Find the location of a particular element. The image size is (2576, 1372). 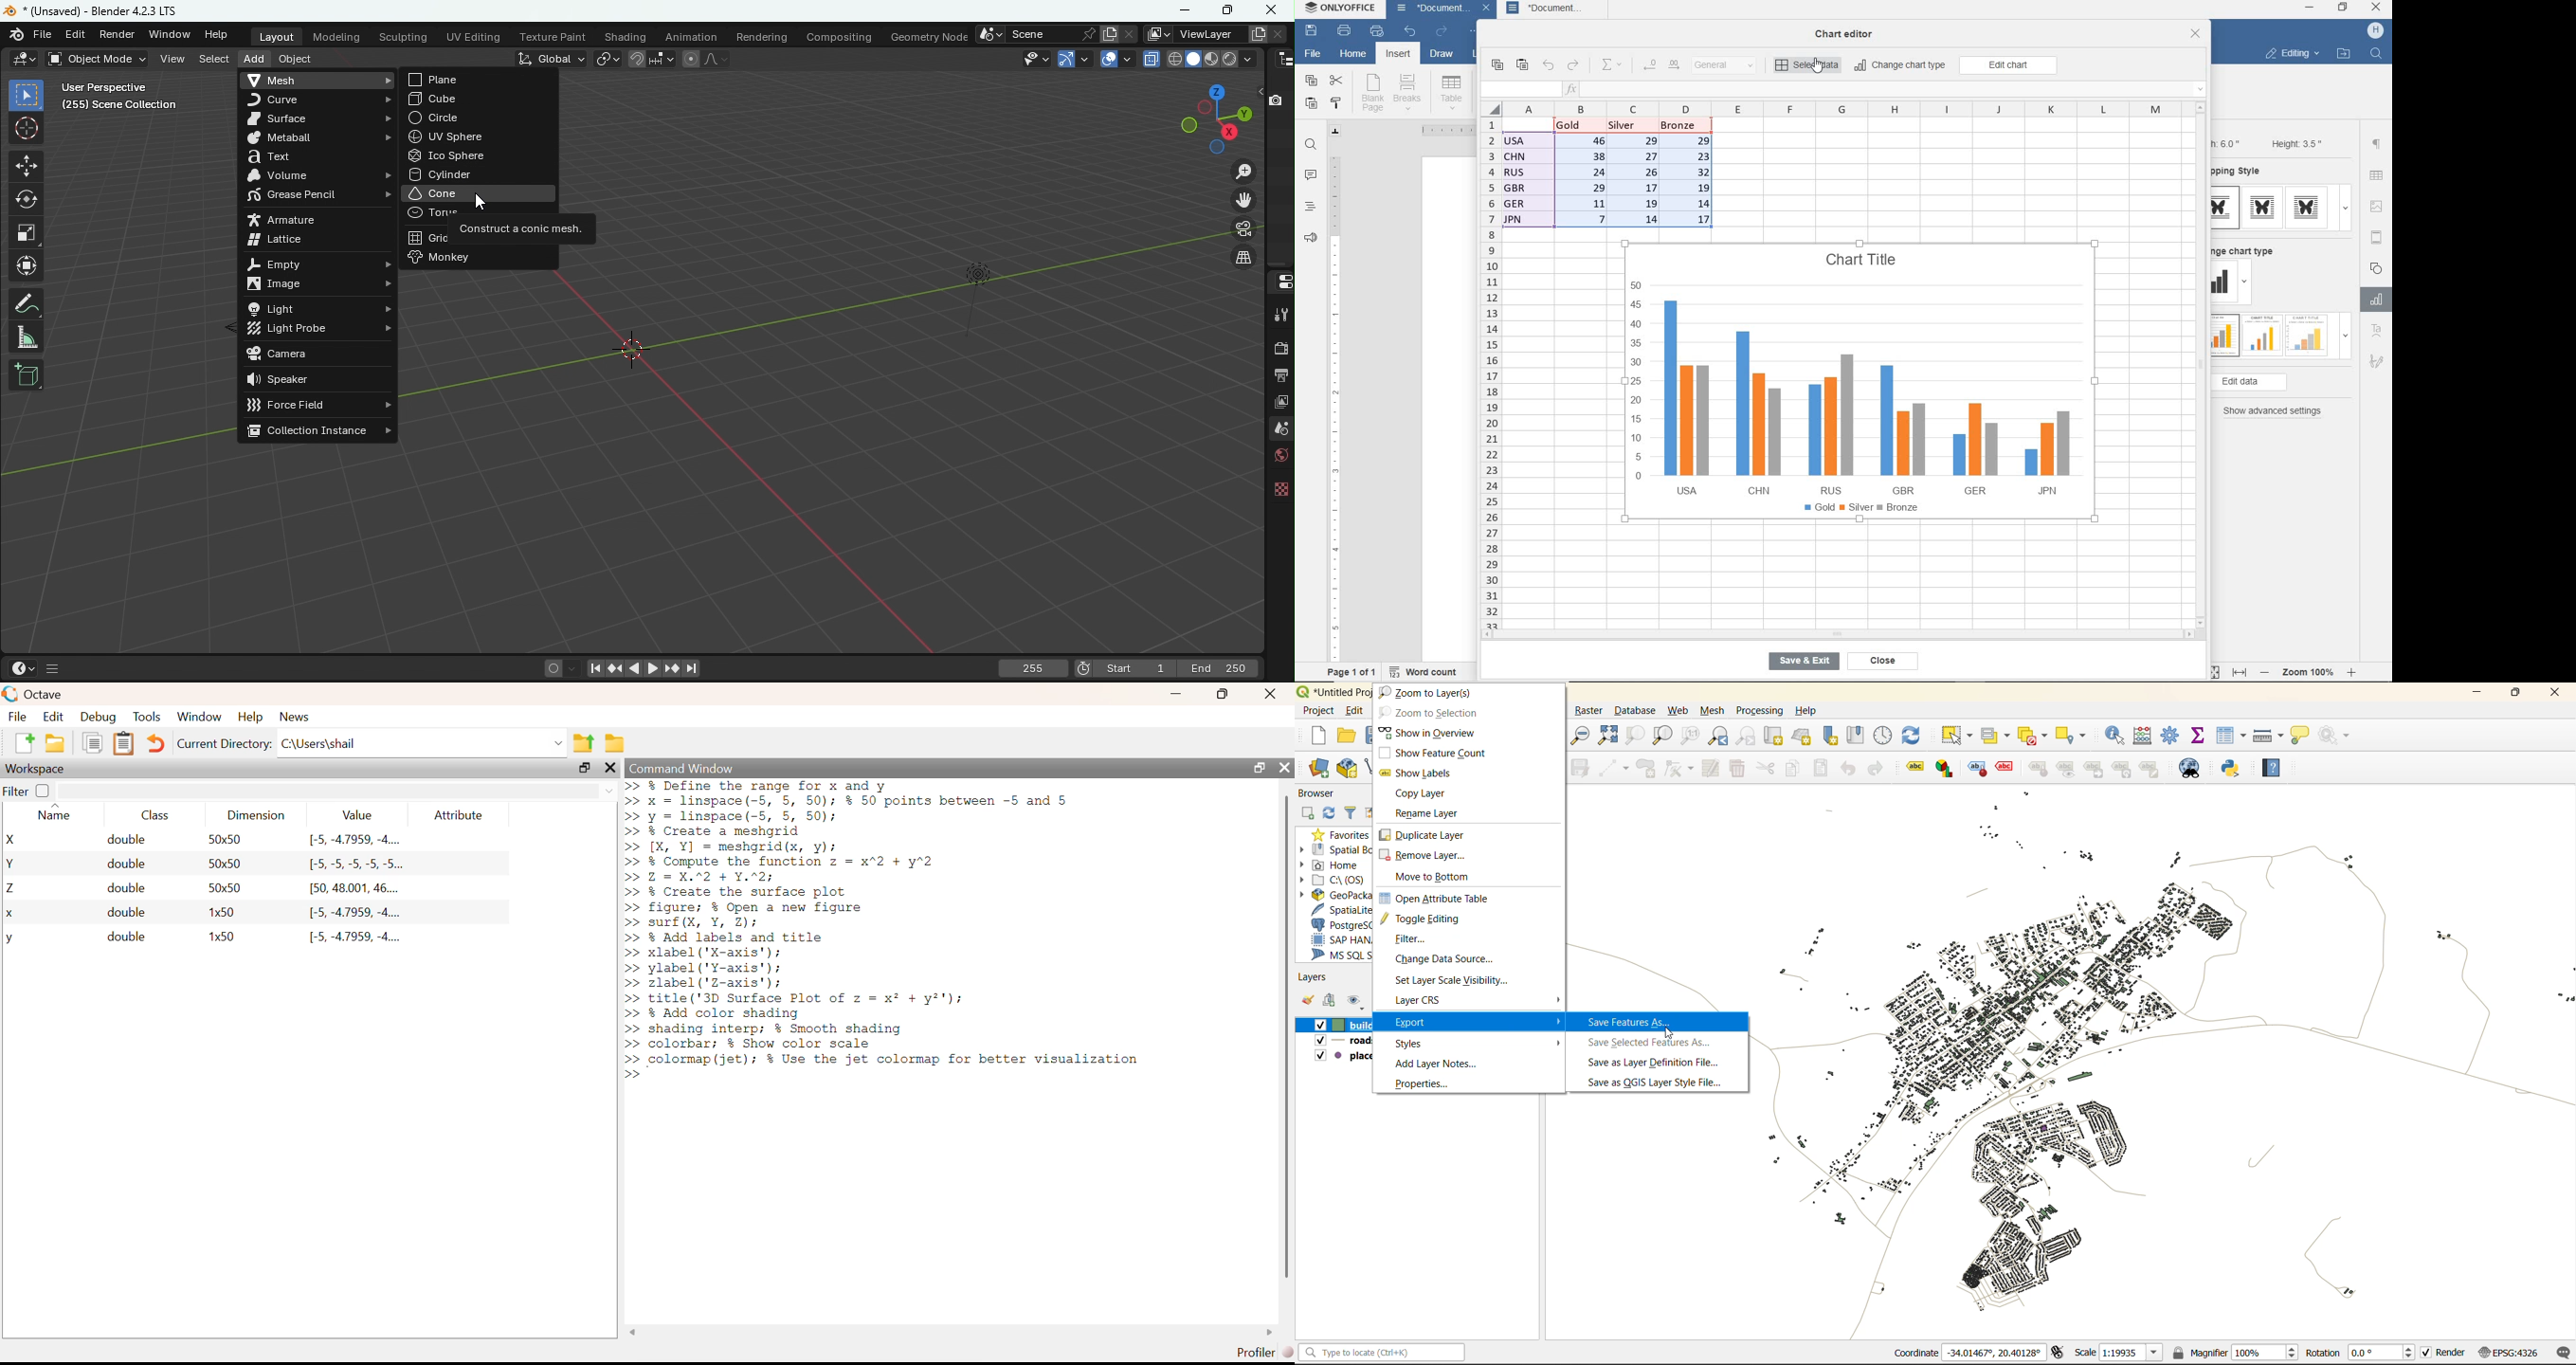

maximize is located at coordinates (1223, 693).